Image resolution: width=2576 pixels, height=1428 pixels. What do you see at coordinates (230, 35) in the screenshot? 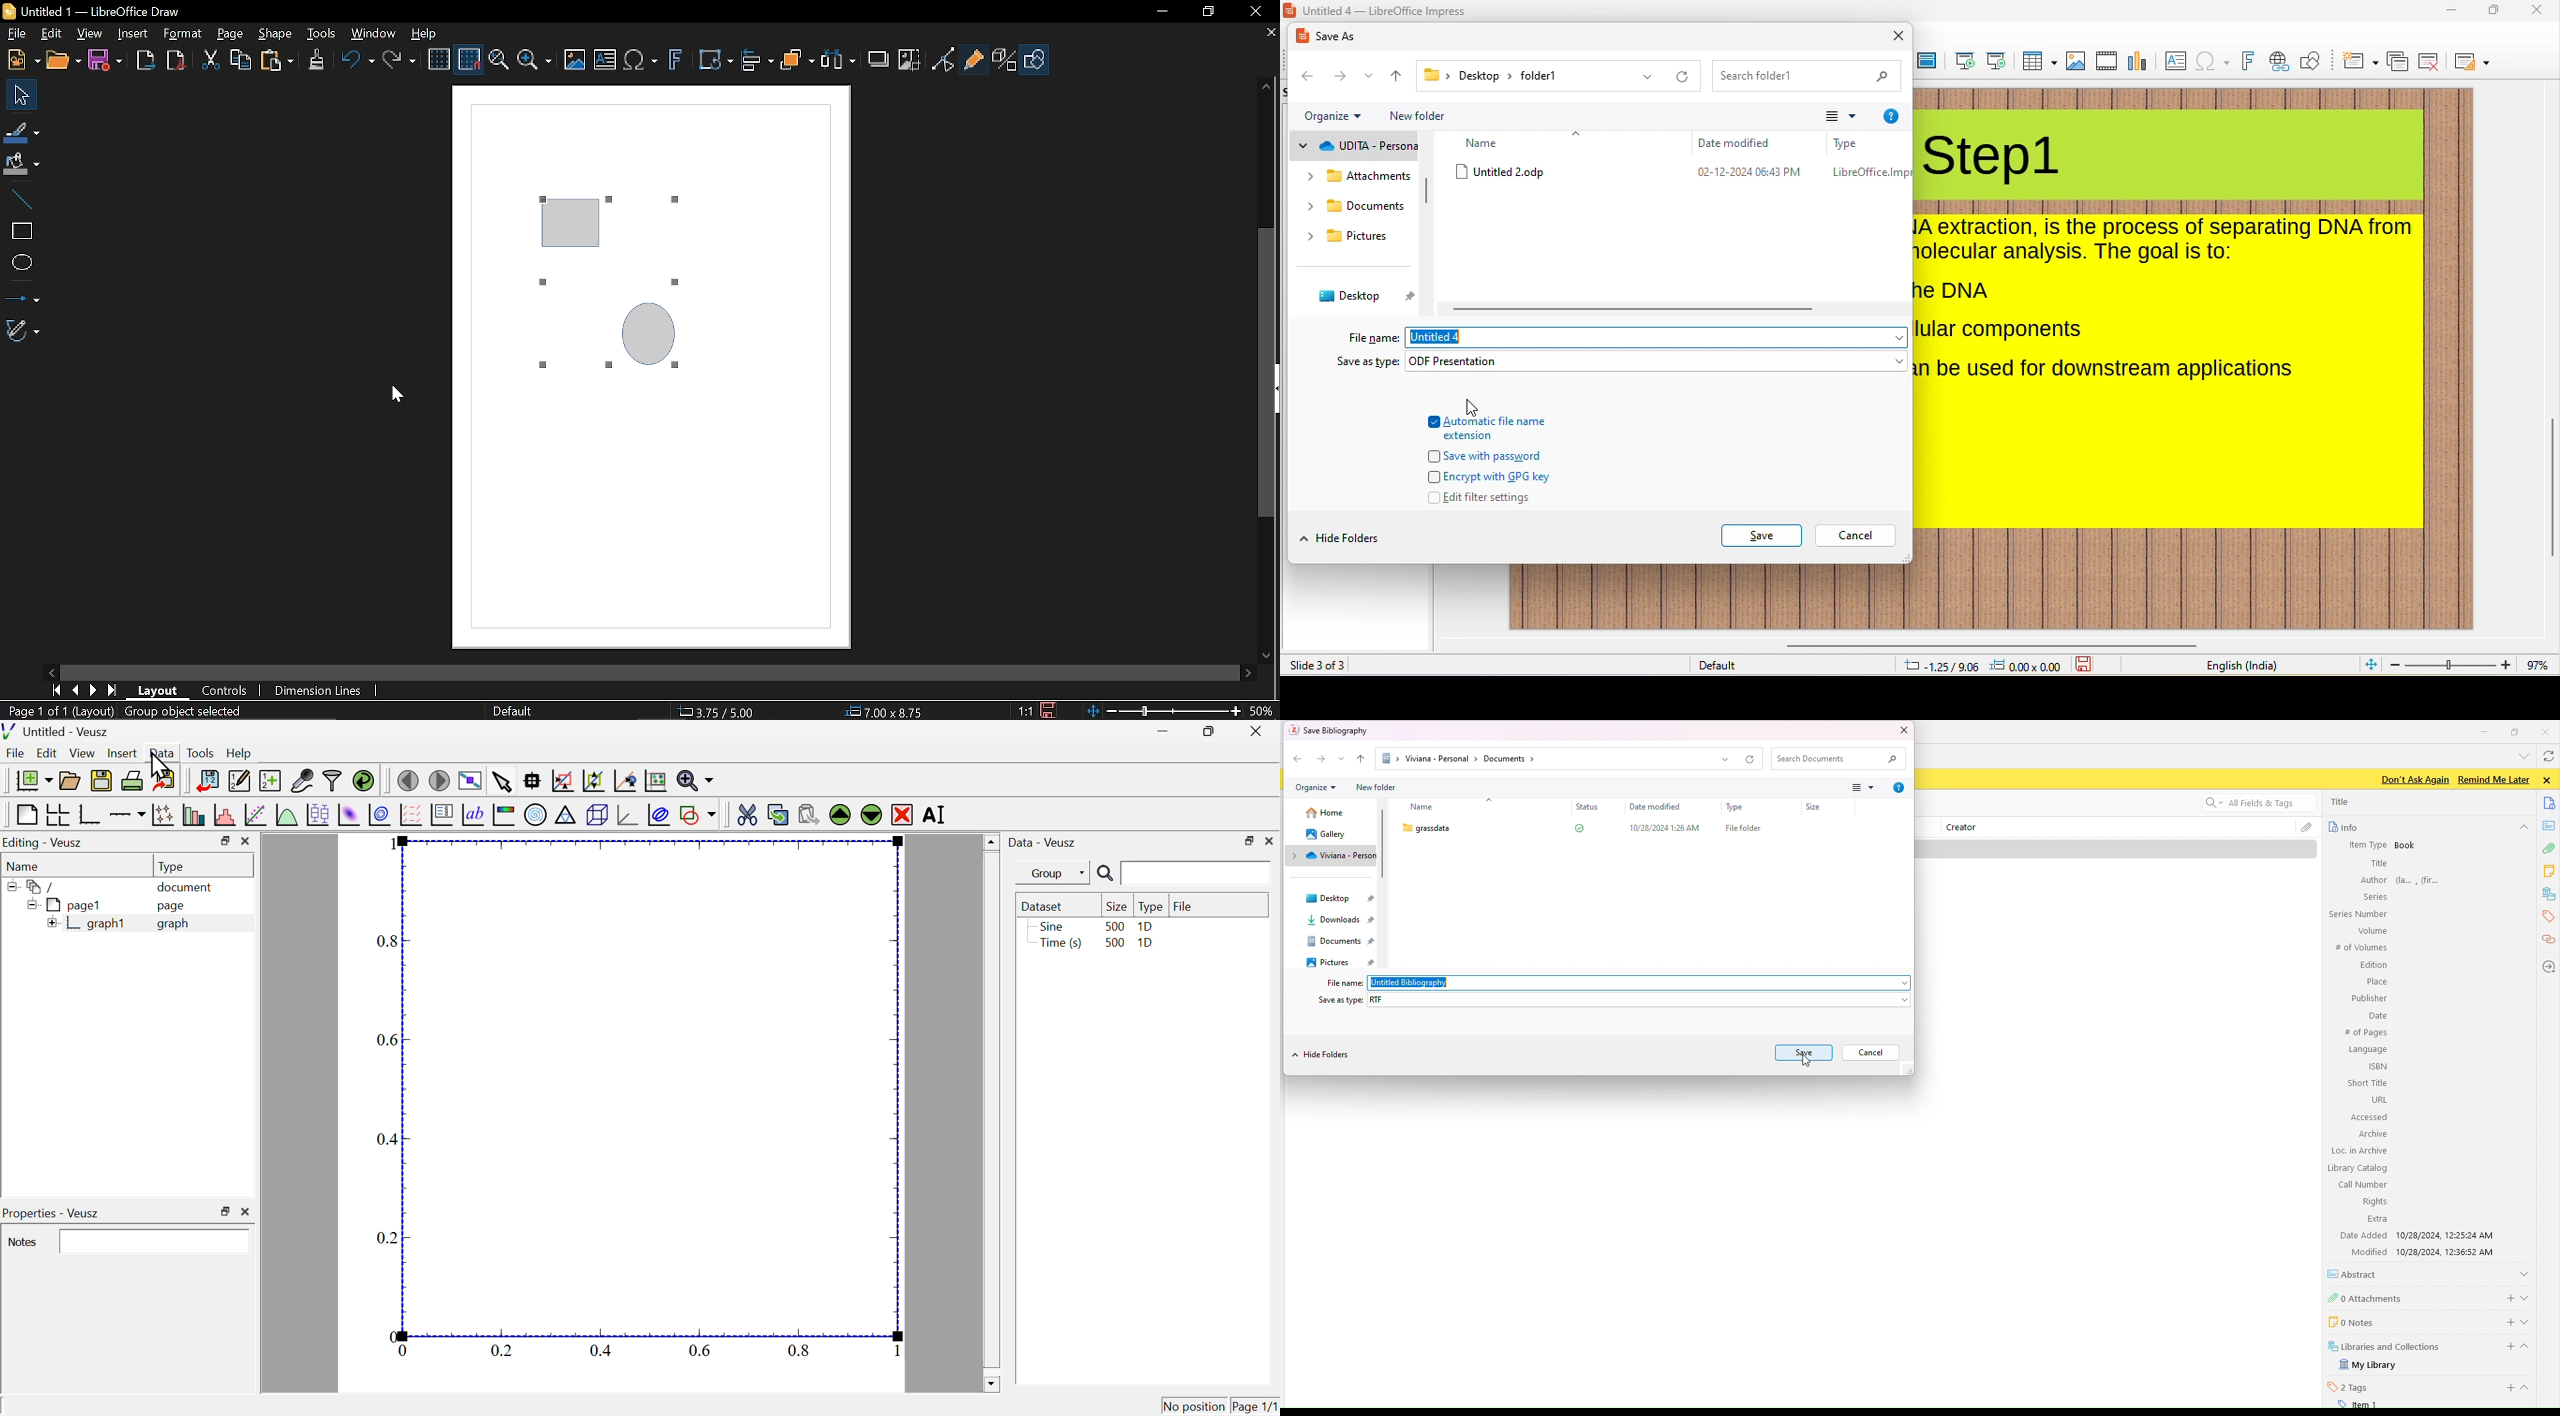
I see `Page` at bounding box center [230, 35].